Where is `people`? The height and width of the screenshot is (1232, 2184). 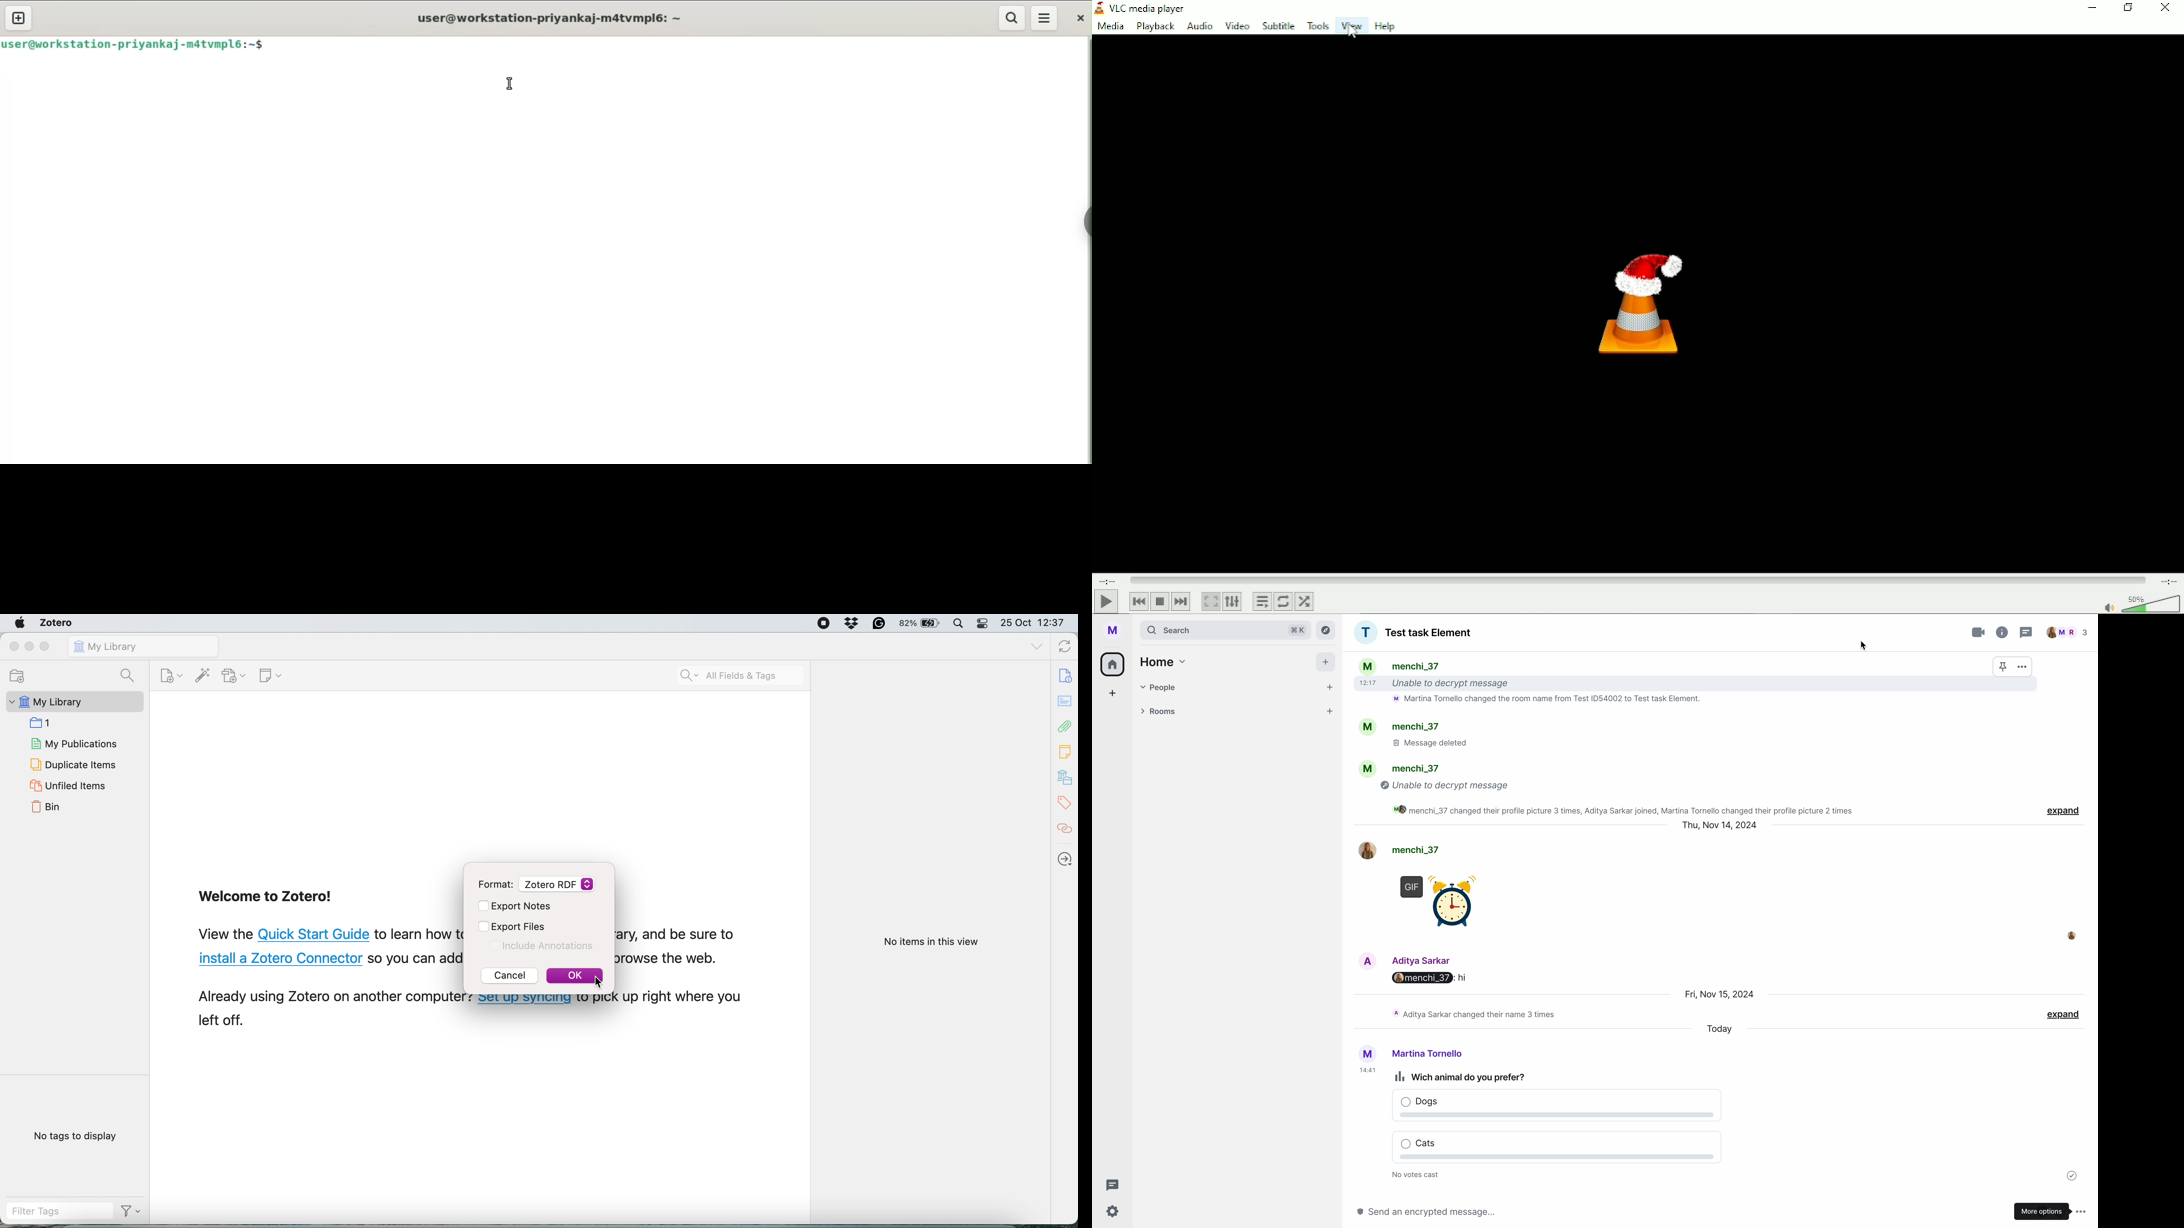 people is located at coordinates (2068, 633).